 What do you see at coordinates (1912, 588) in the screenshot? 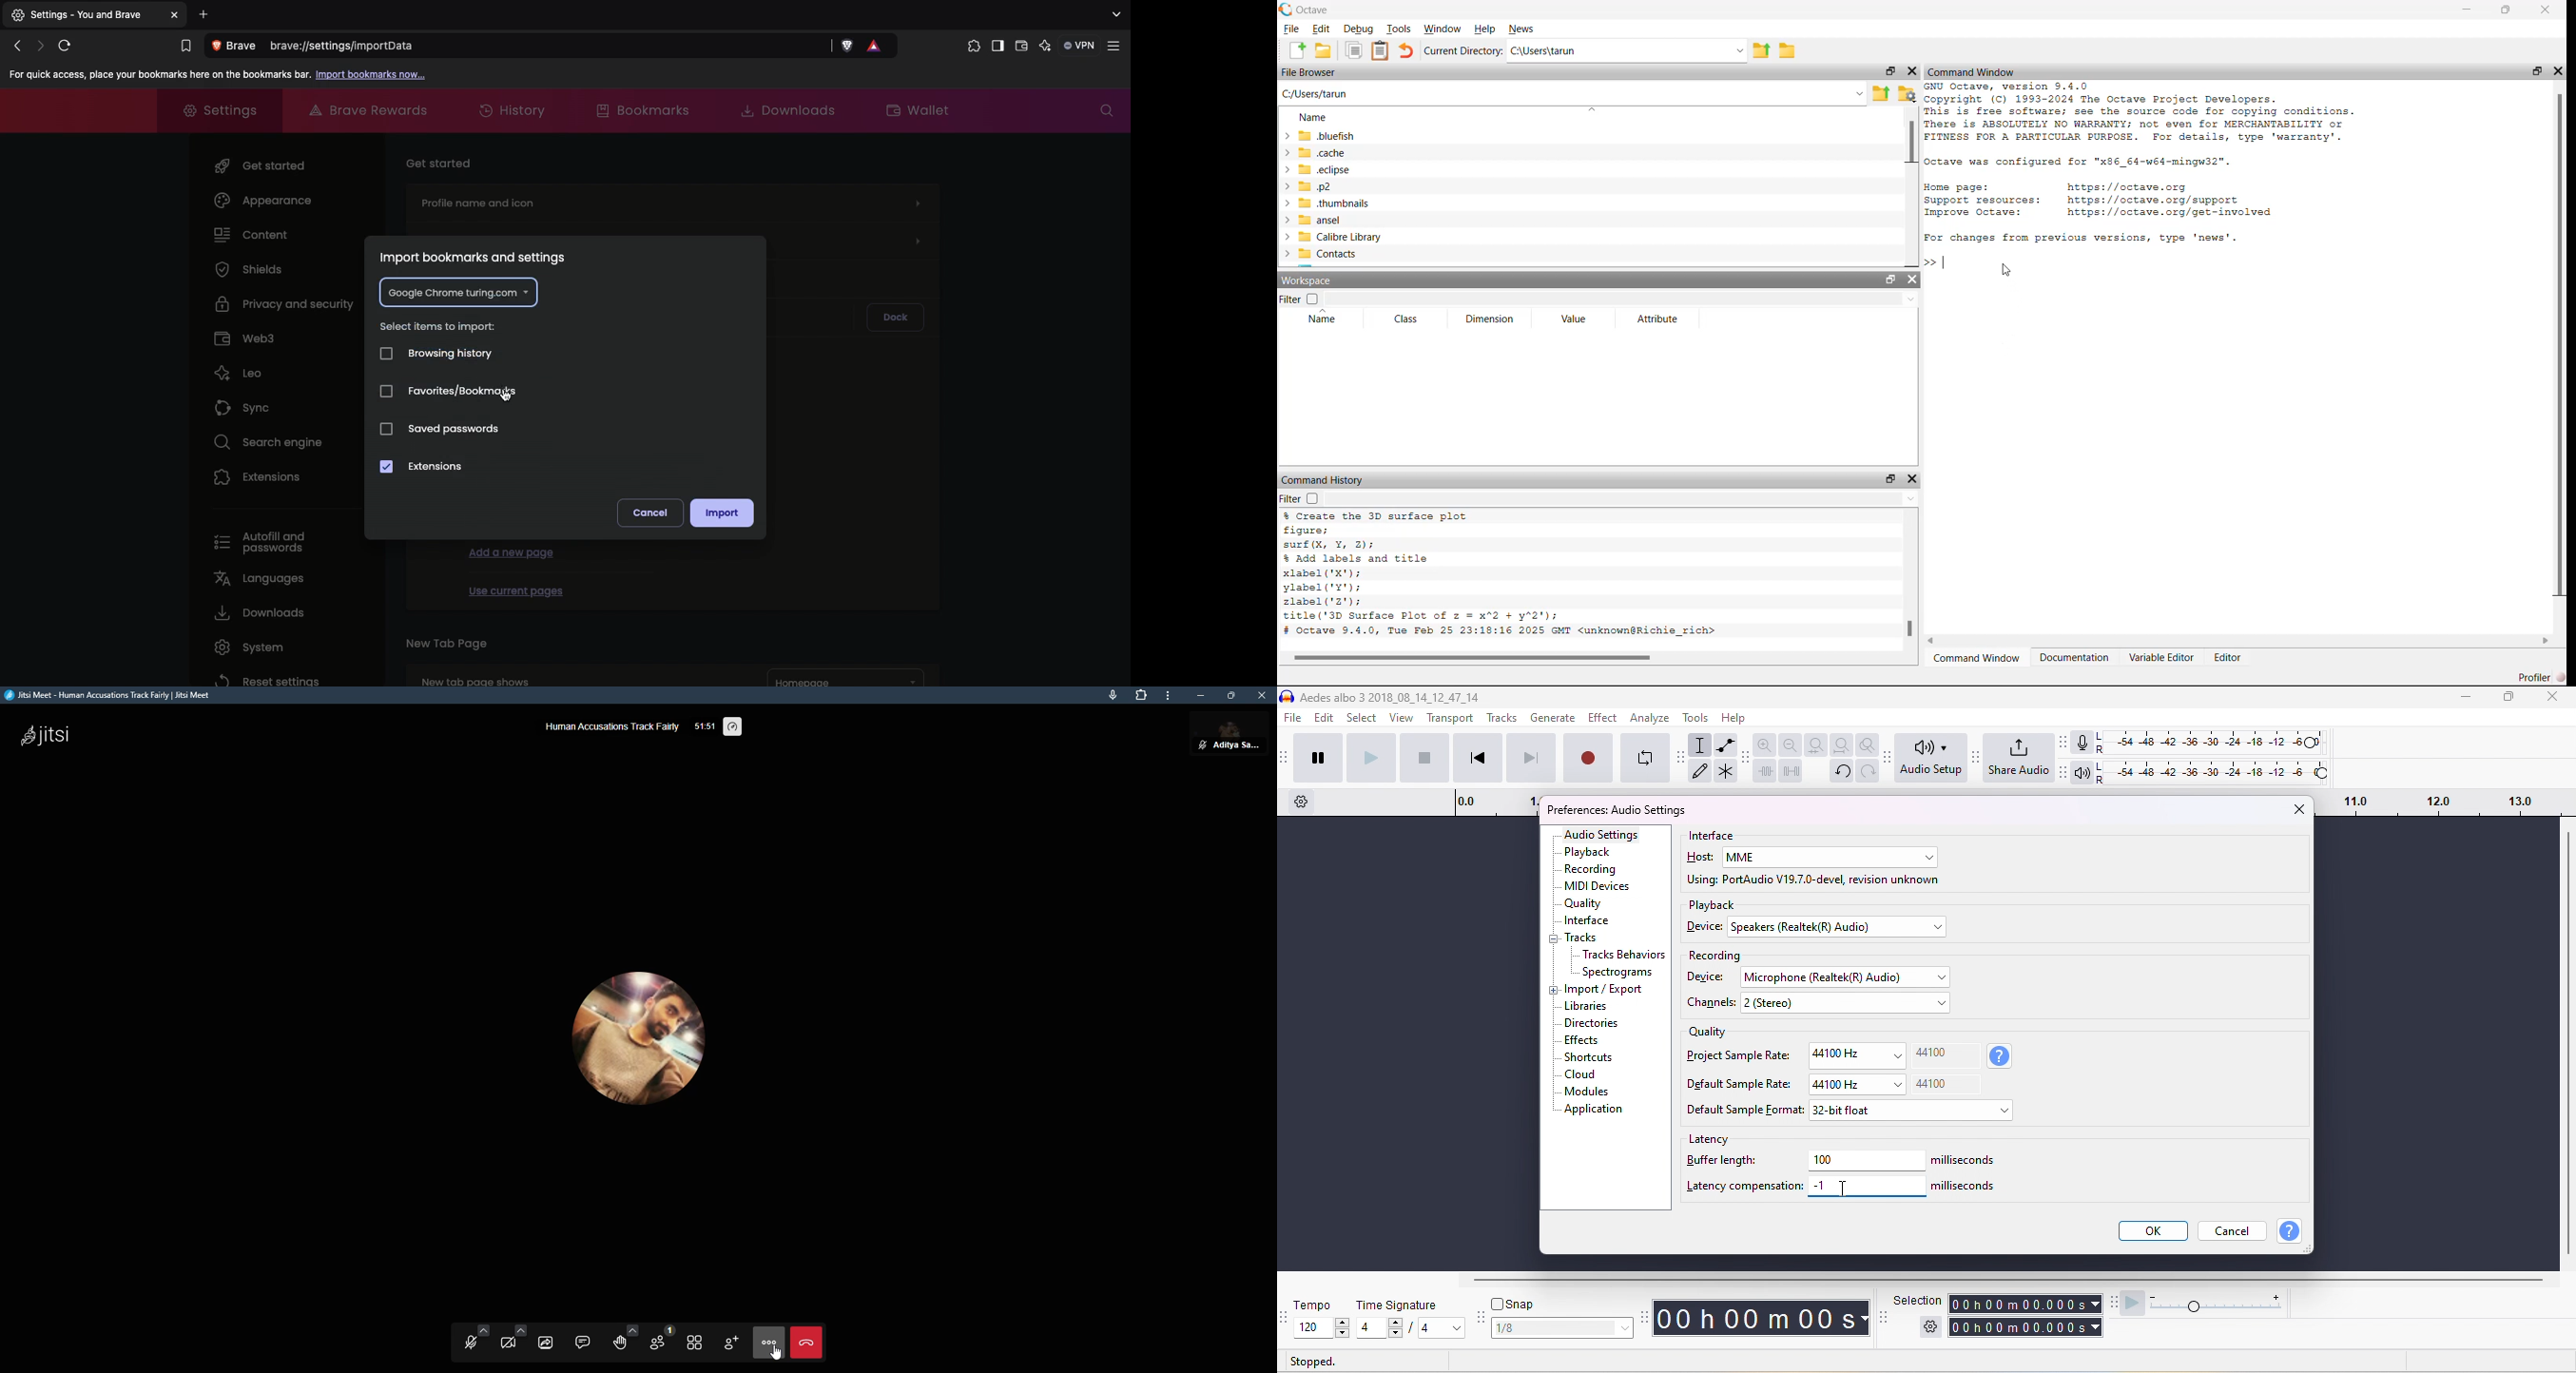
I see `Scroll` at bounding box center [1912, 588].